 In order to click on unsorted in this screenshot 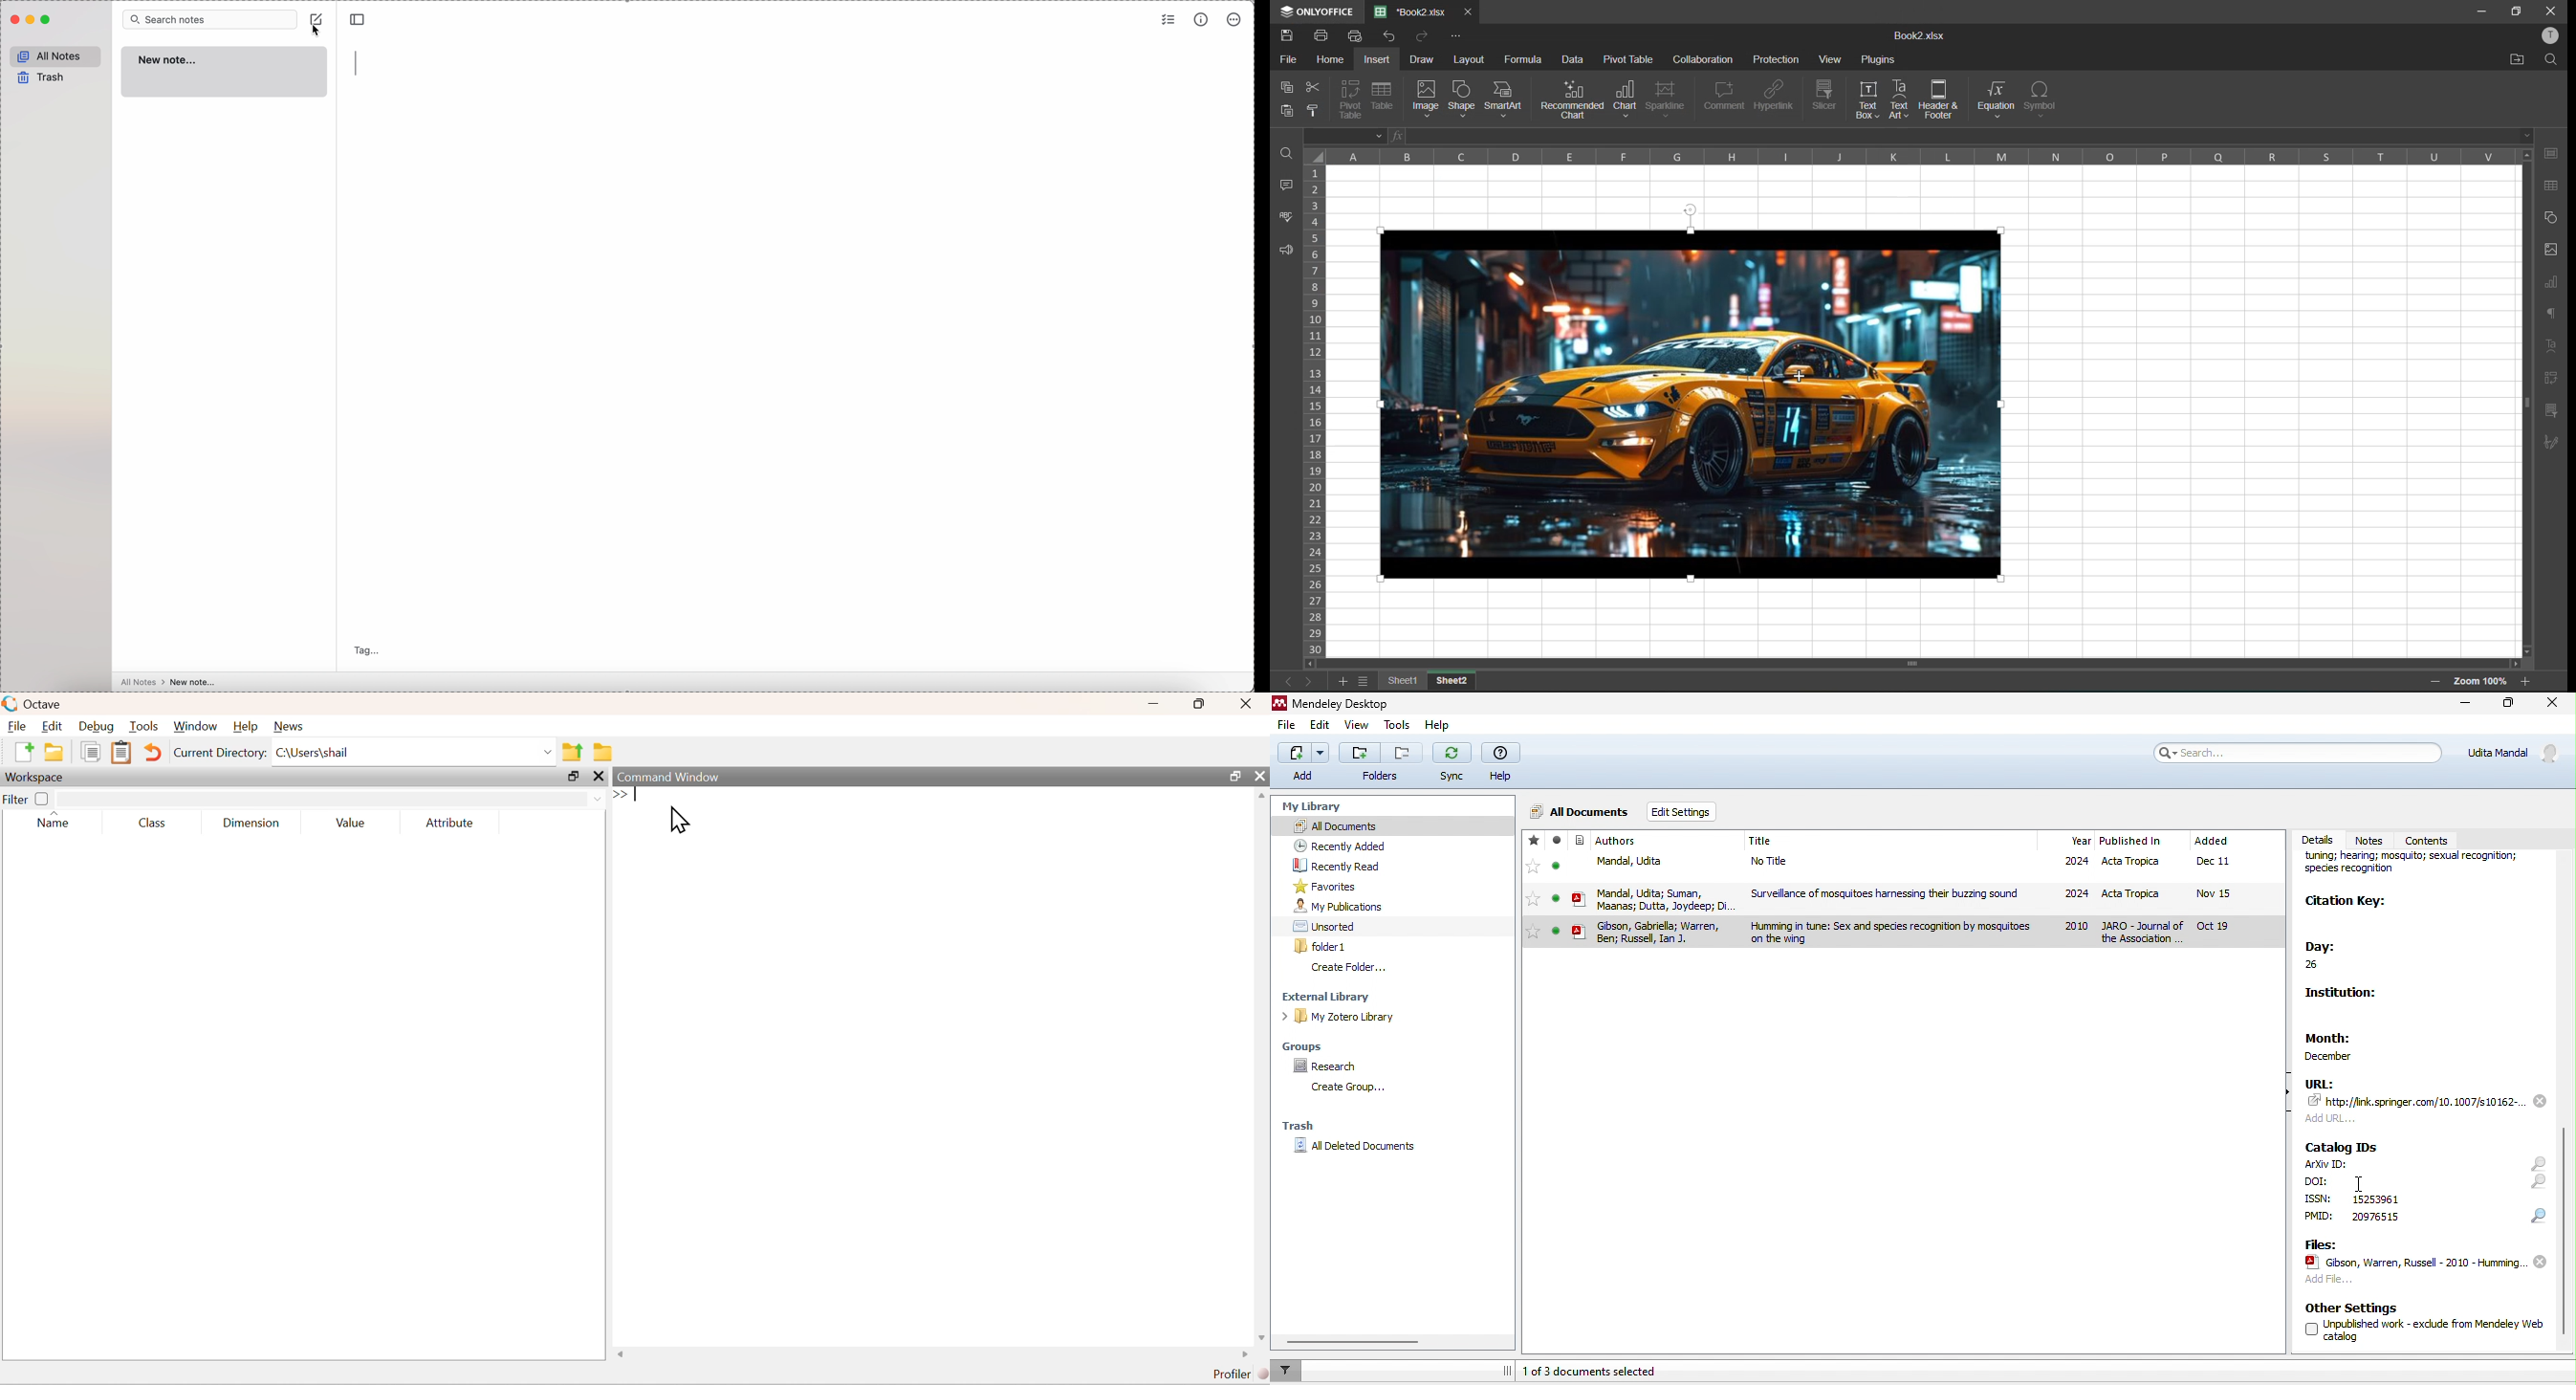, I will do `click(1327, 926)`.